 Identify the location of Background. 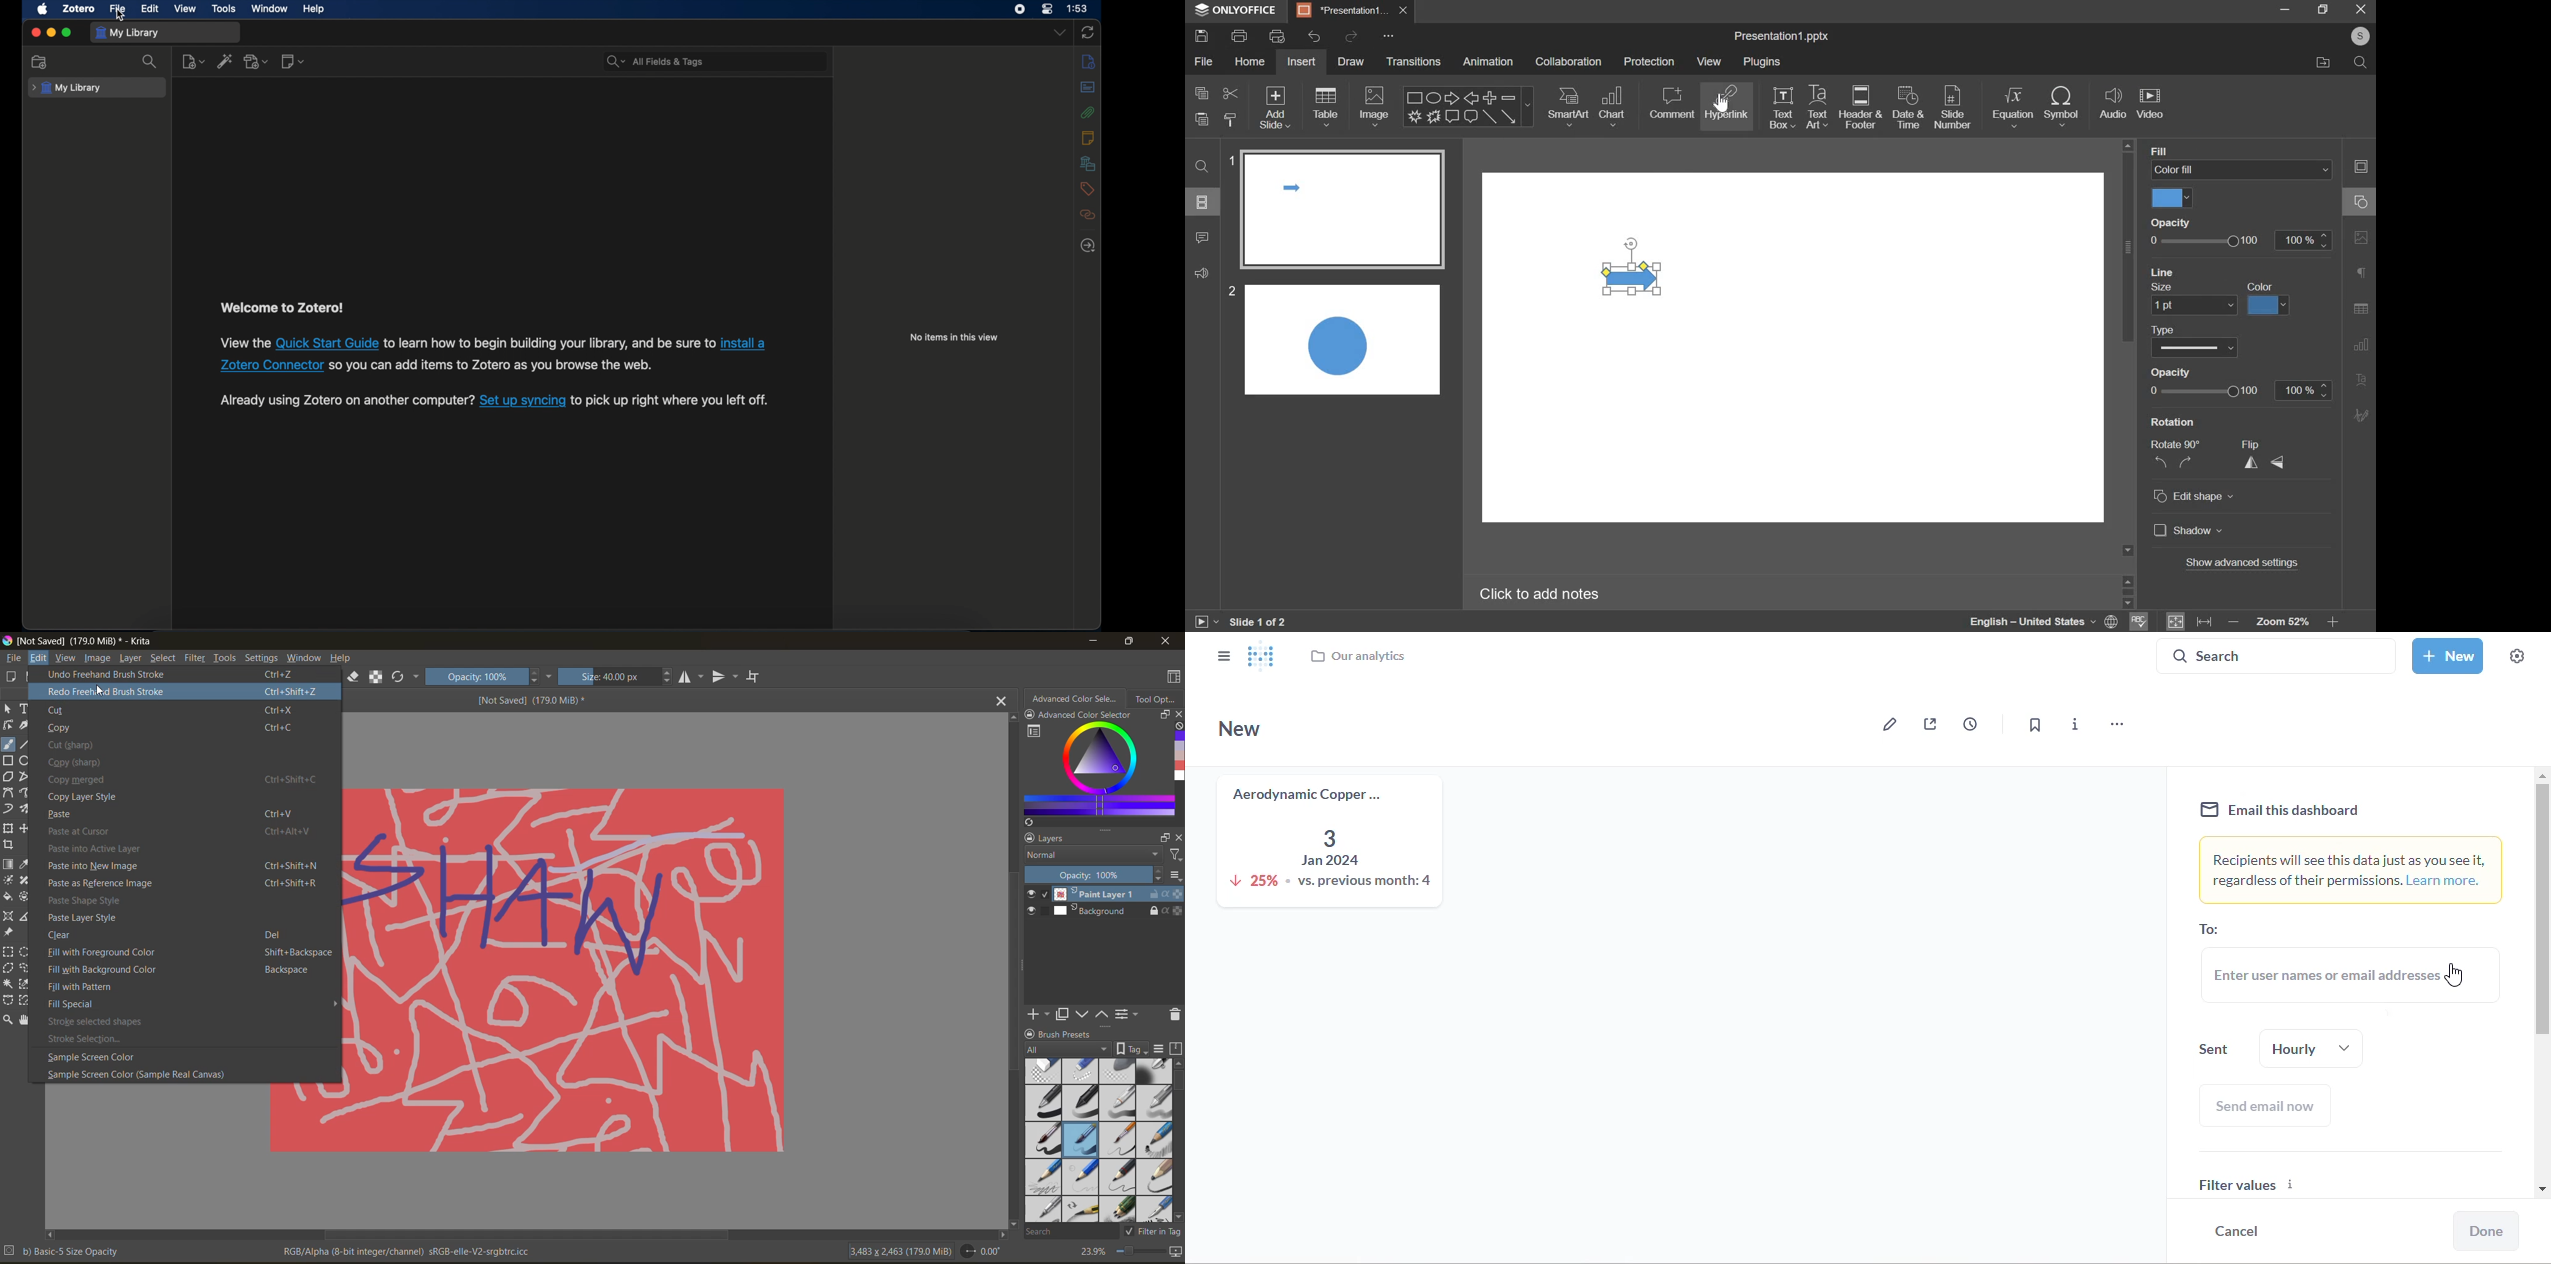
(1115, 912).